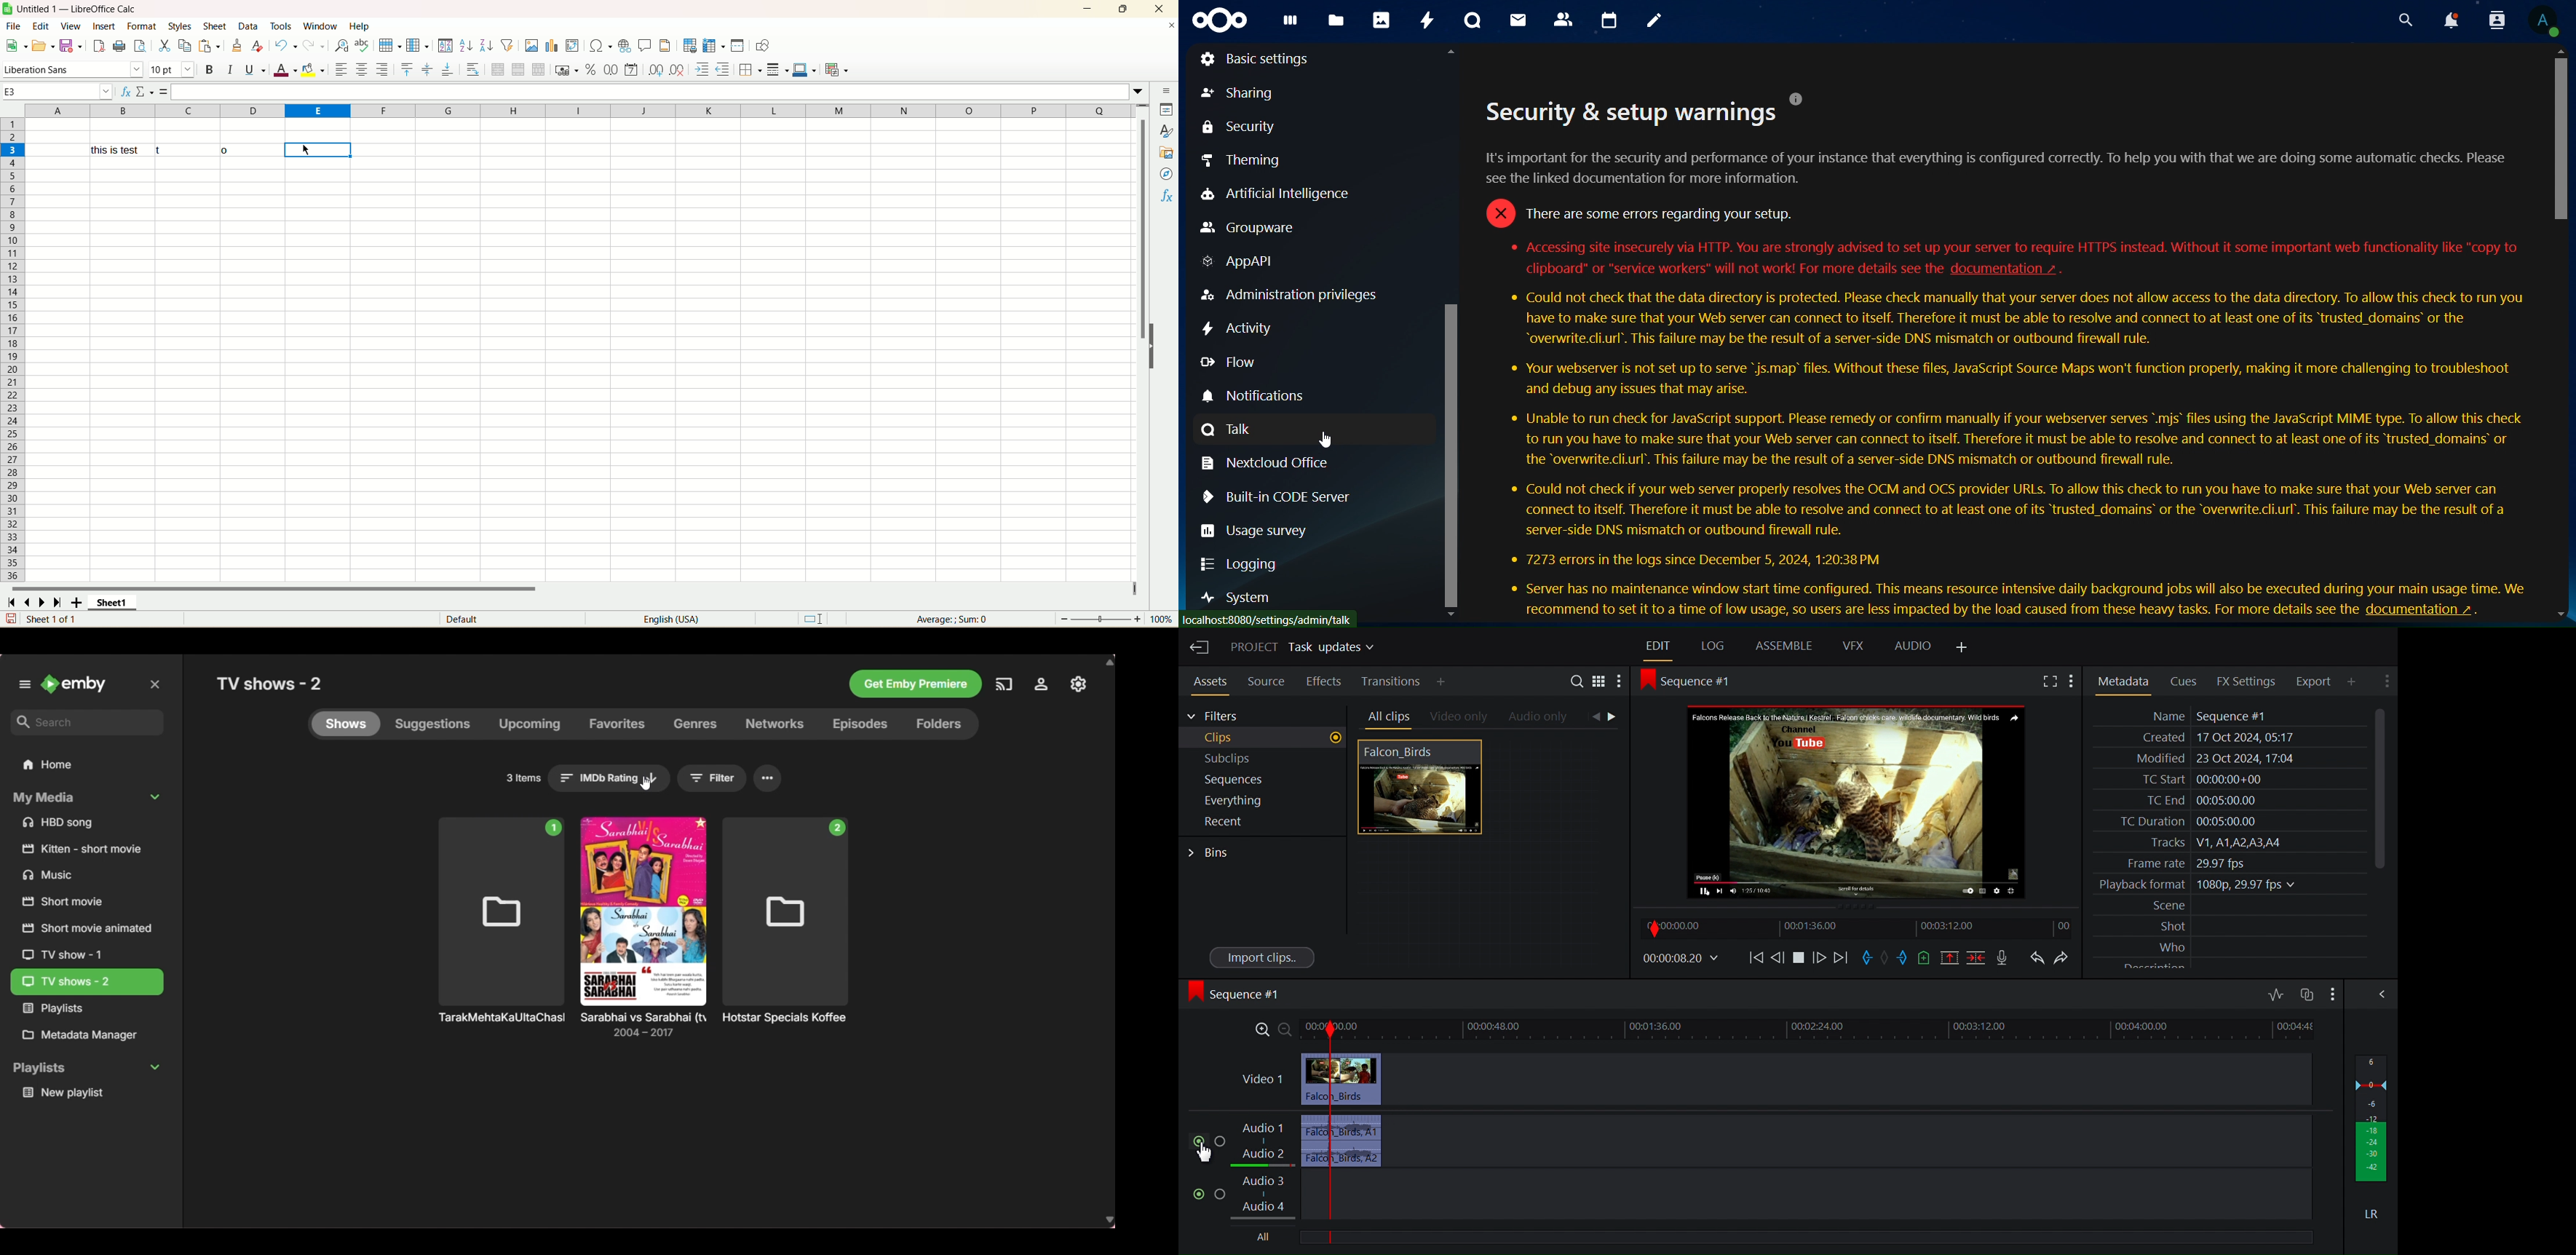 The width and height of the screenshot is (2576, 1260). Describe the element at coordinates (1218, 20) in the screenshot. I see `icon` at that location.